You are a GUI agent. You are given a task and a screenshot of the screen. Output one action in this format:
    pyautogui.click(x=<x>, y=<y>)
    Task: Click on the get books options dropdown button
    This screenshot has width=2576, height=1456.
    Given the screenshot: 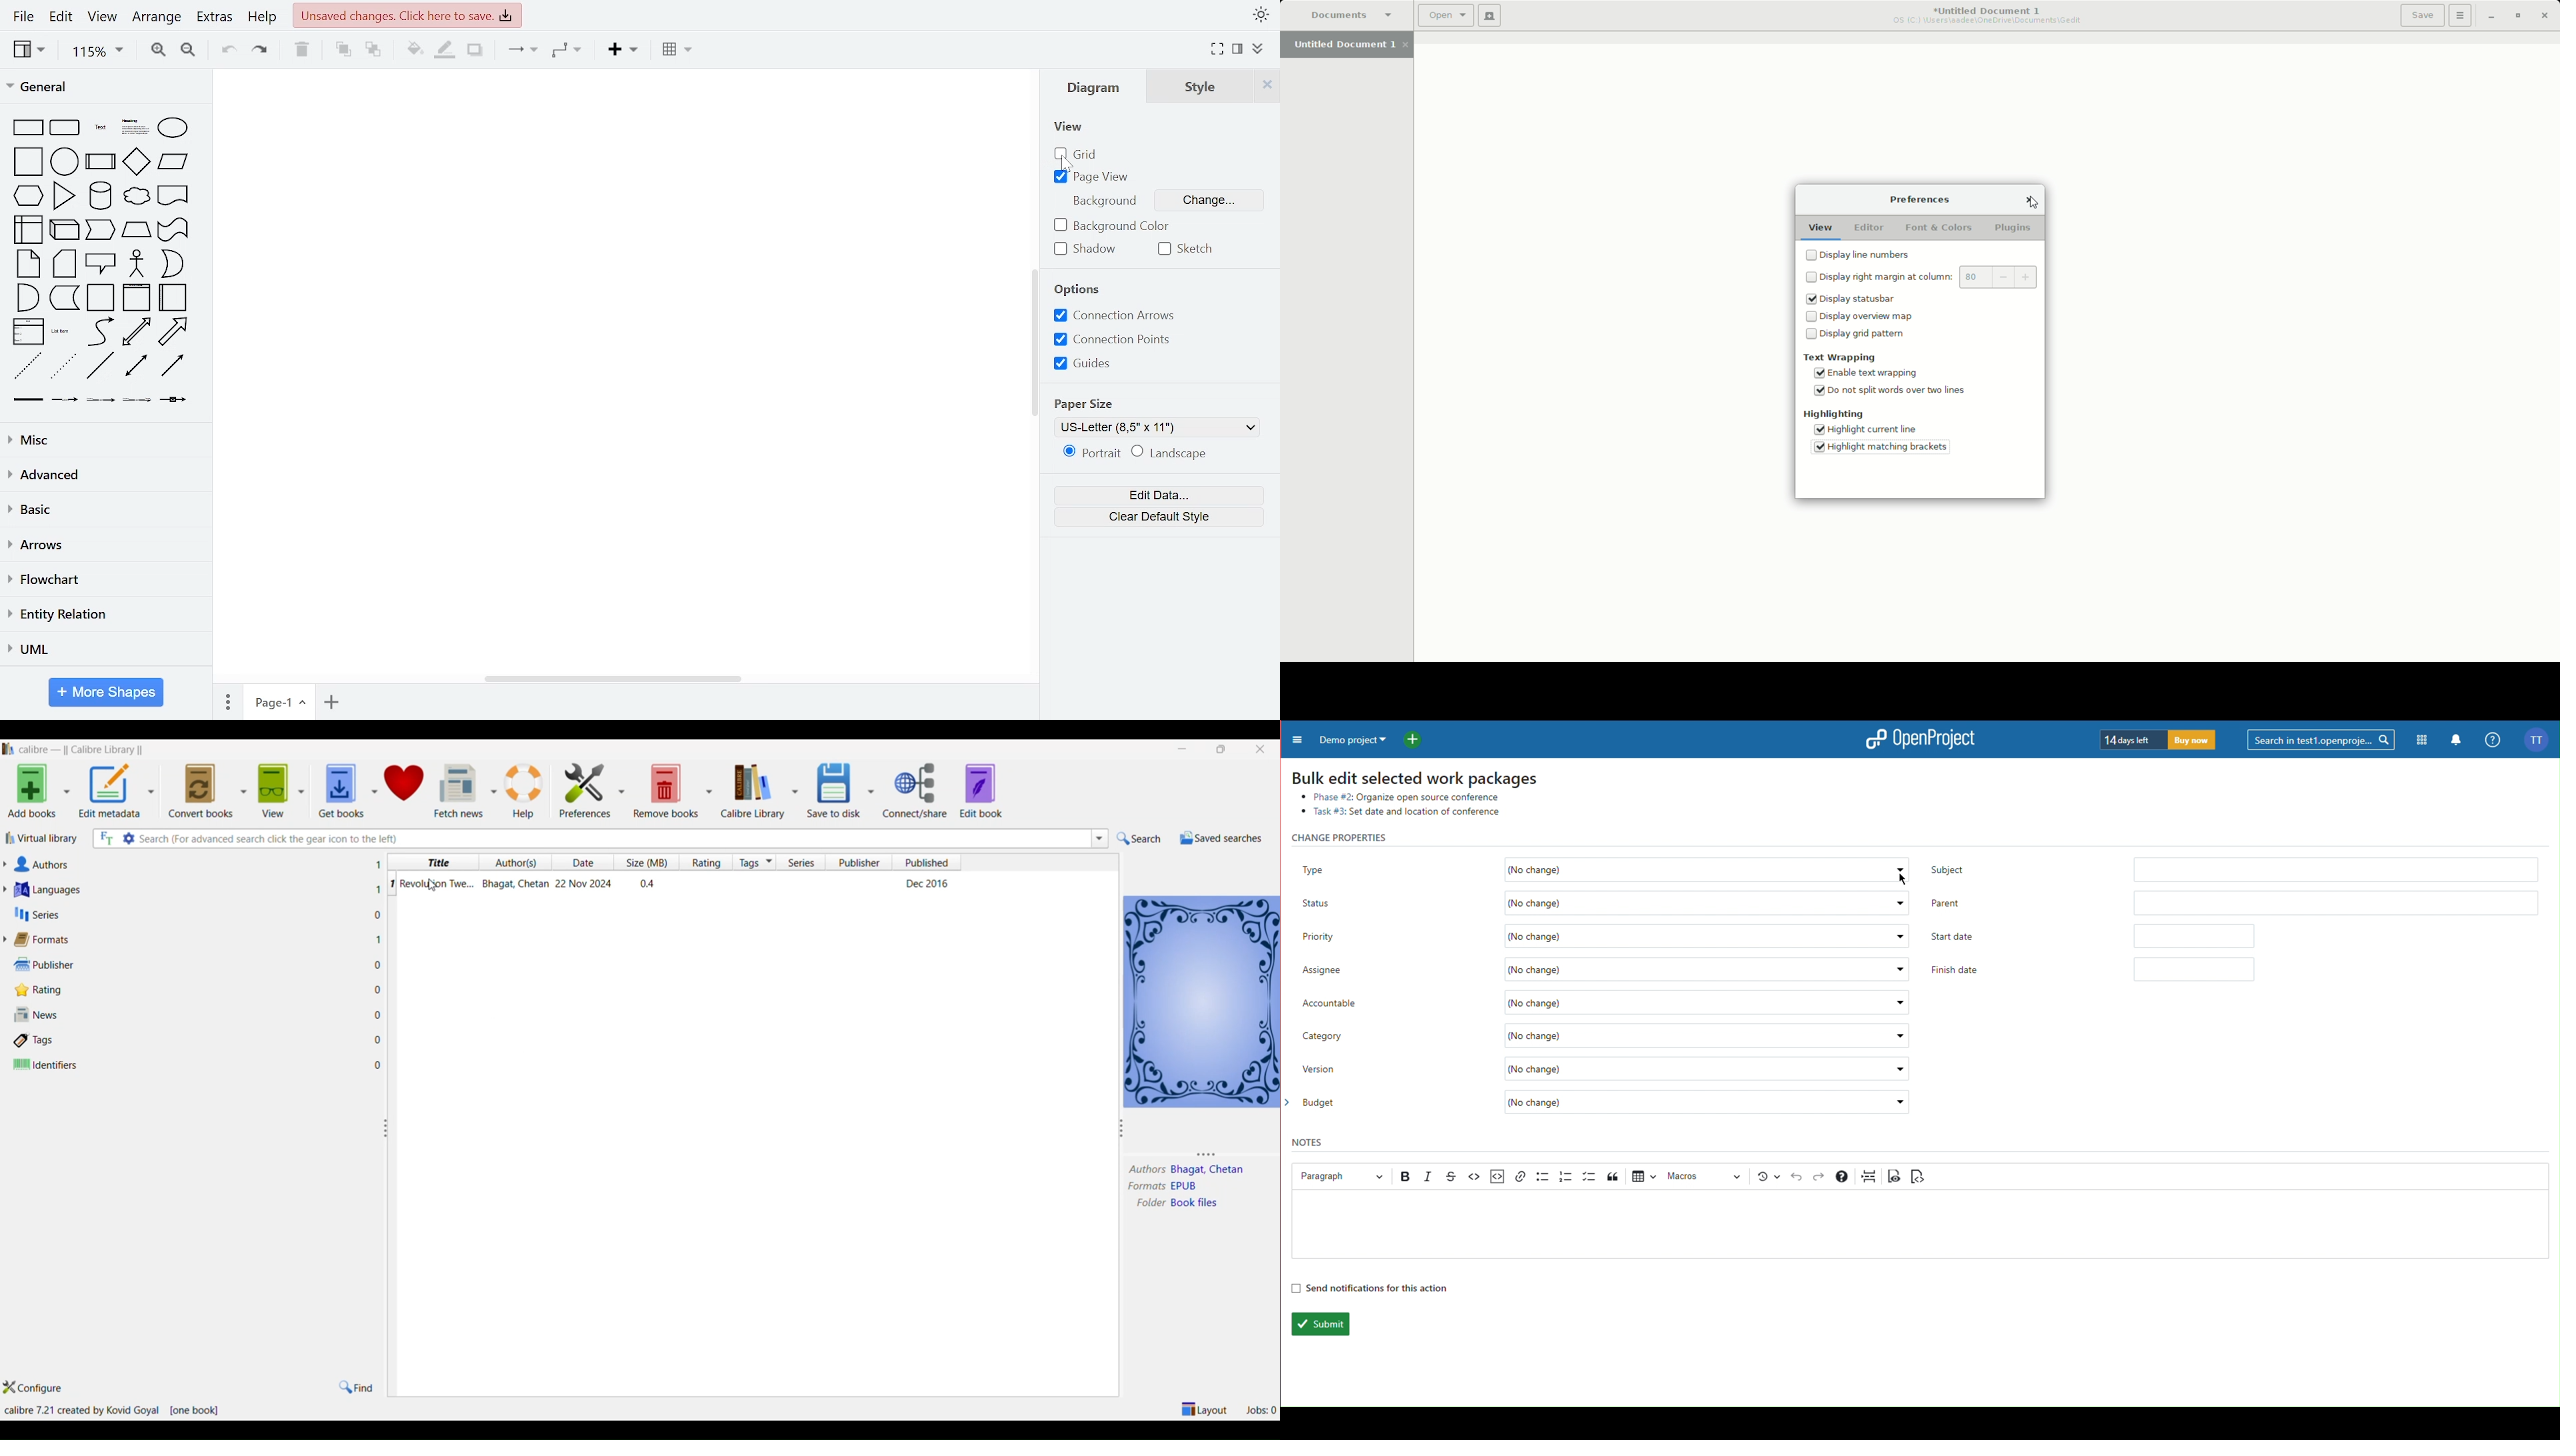 What is the action you would take?
    pyautogui.click(x=373, y=784)
    